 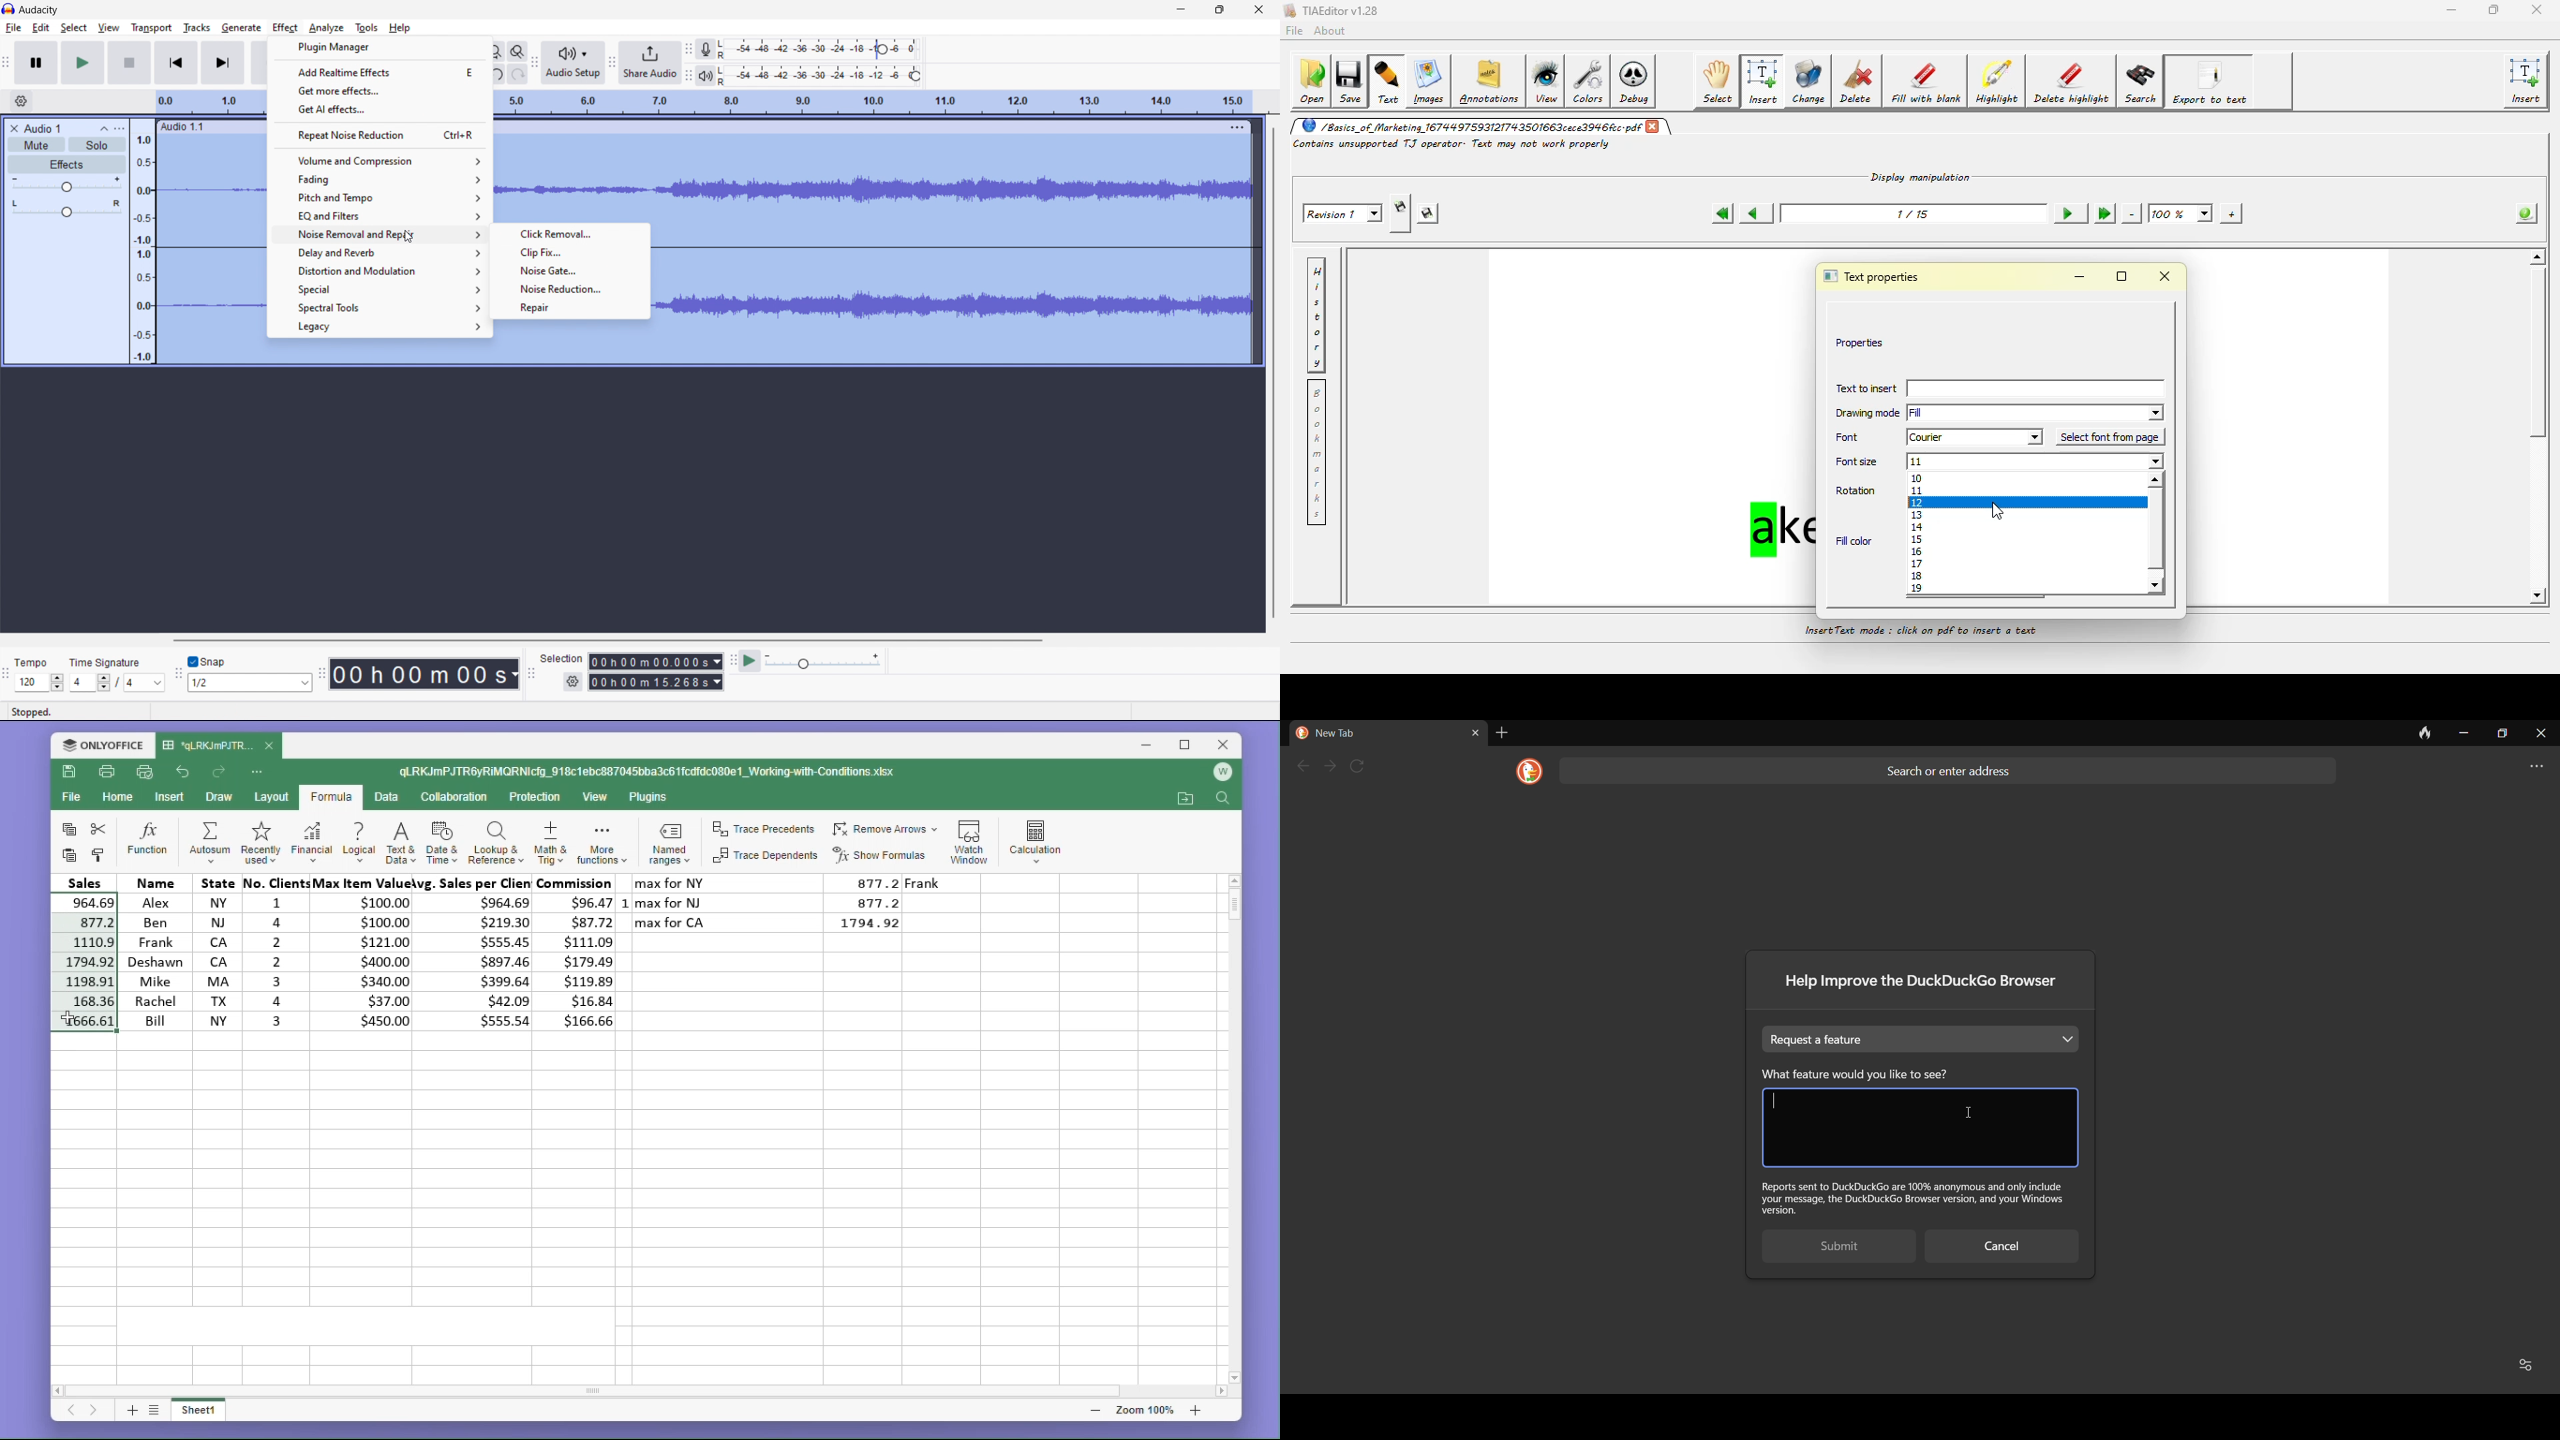 What do you see at coordinates (13, 128) in the screenshot?
I see `delete audio` at bounding box center [13, 128].